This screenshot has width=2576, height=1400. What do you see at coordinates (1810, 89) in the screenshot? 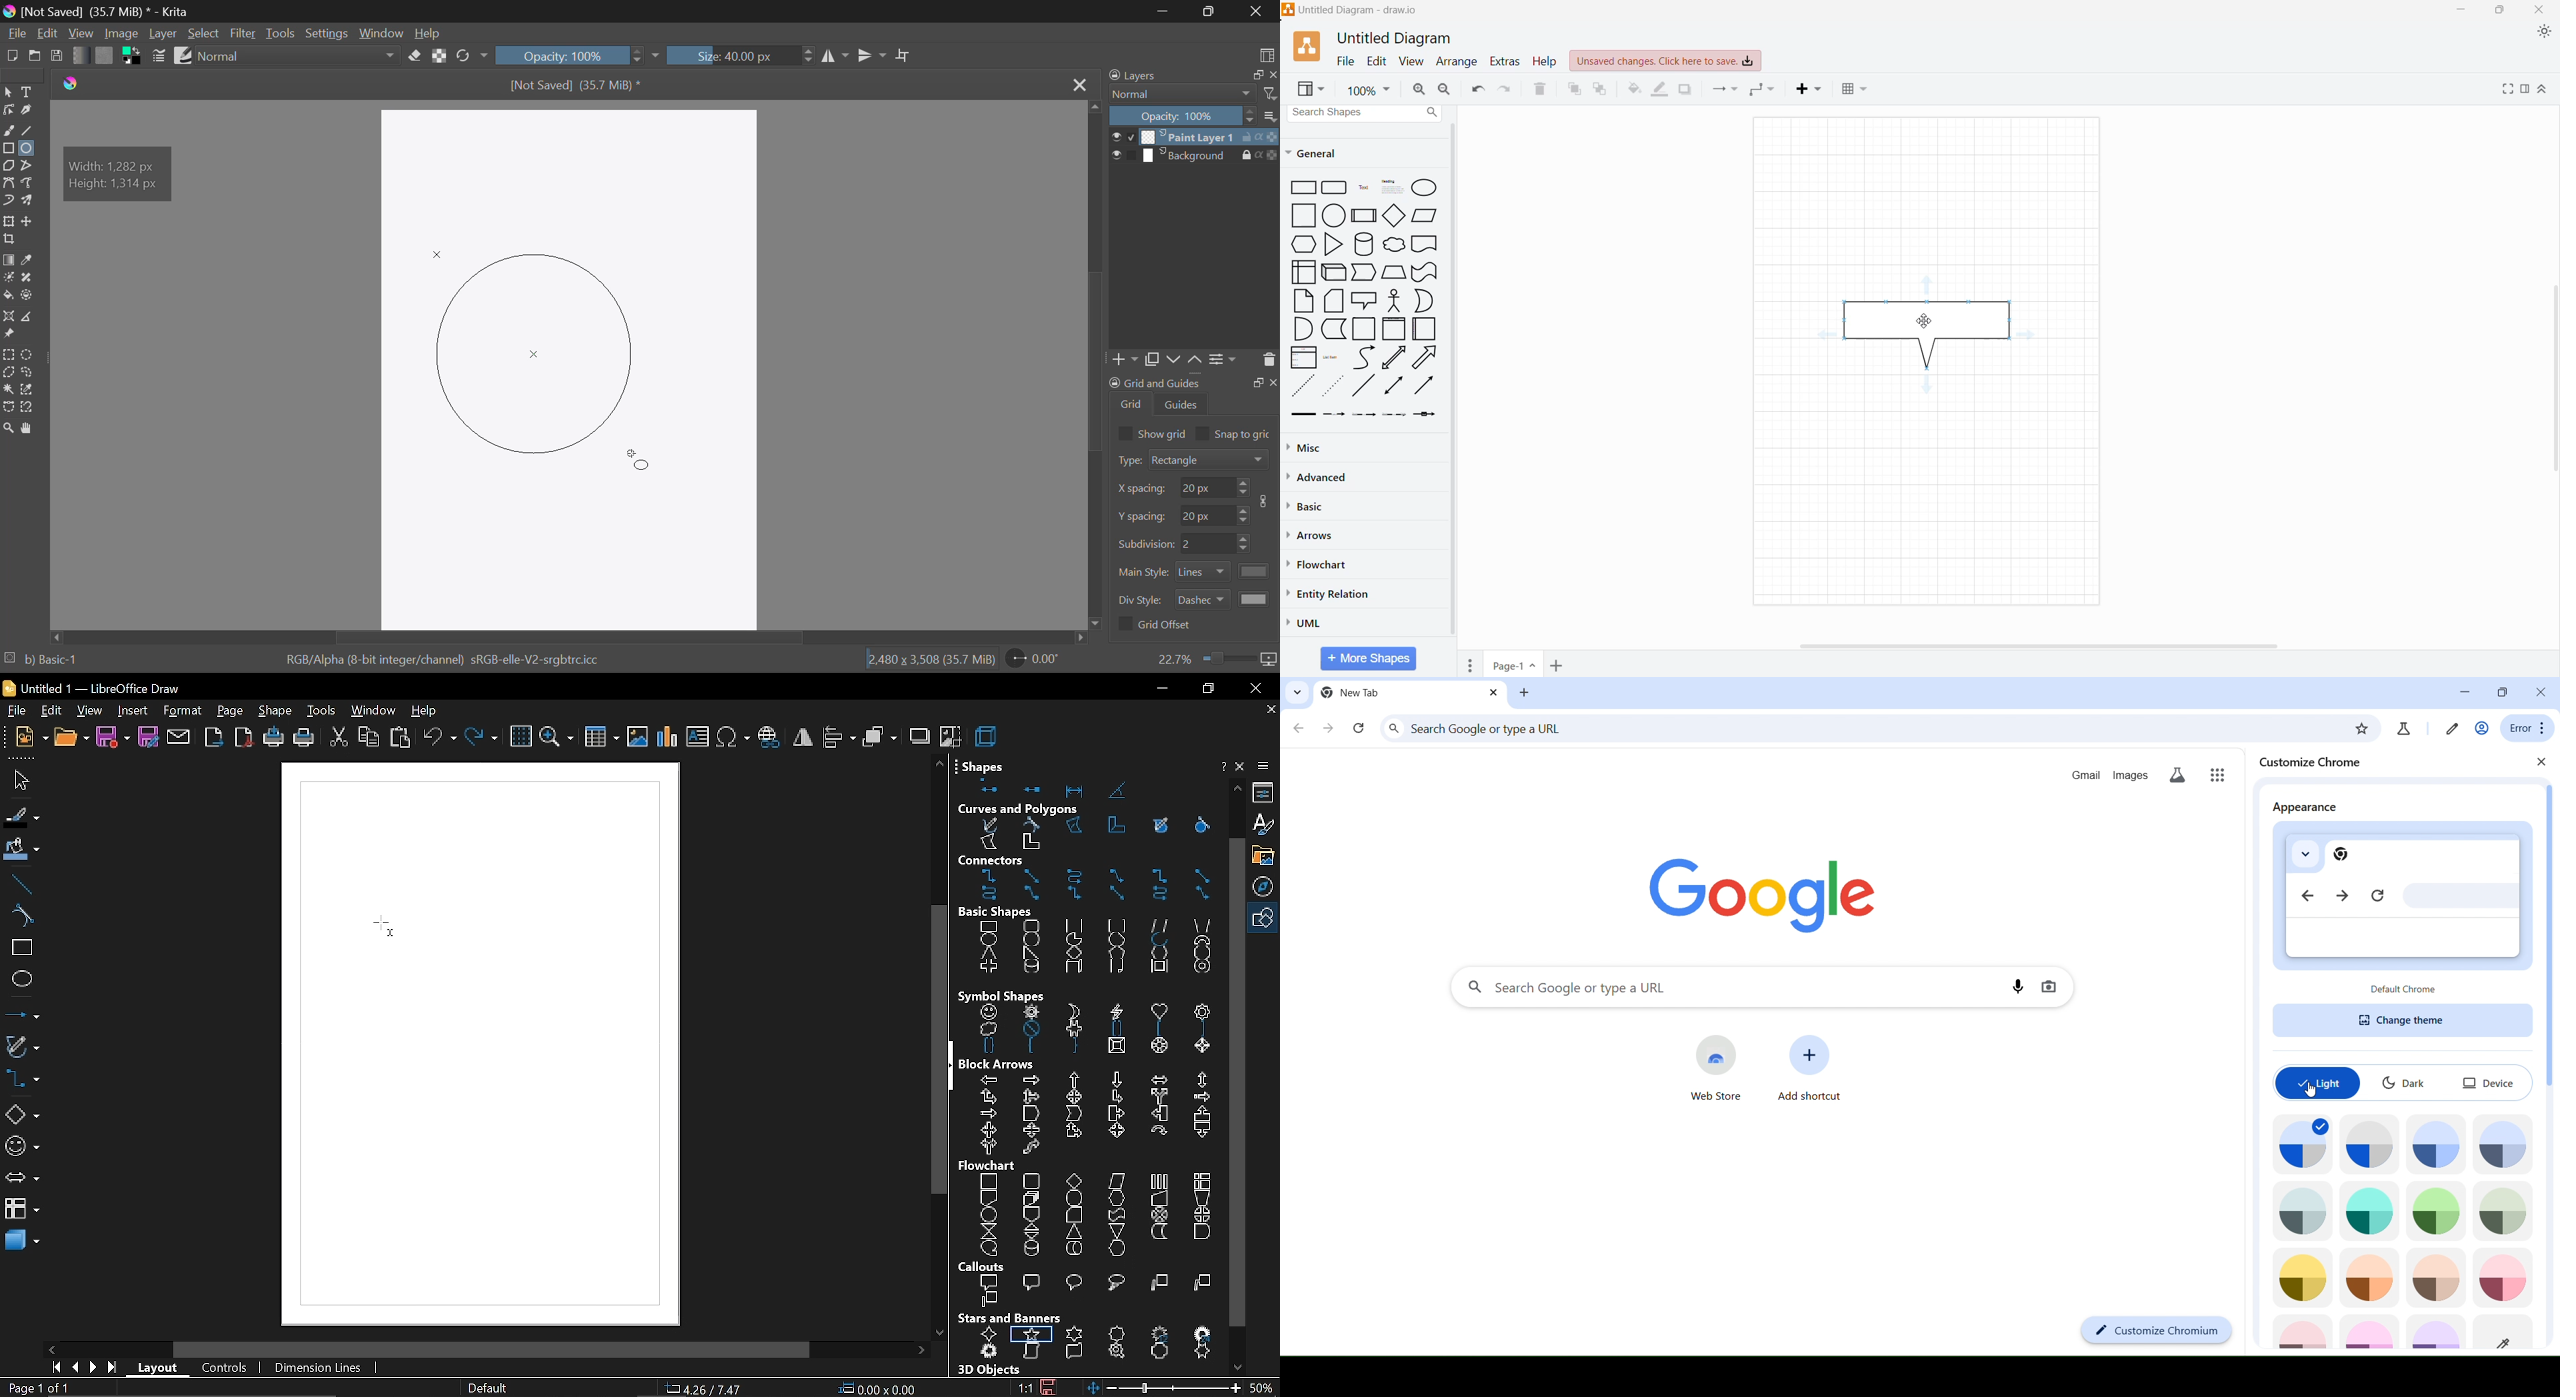
I see `Insert` at bounding box center [1810, 89].